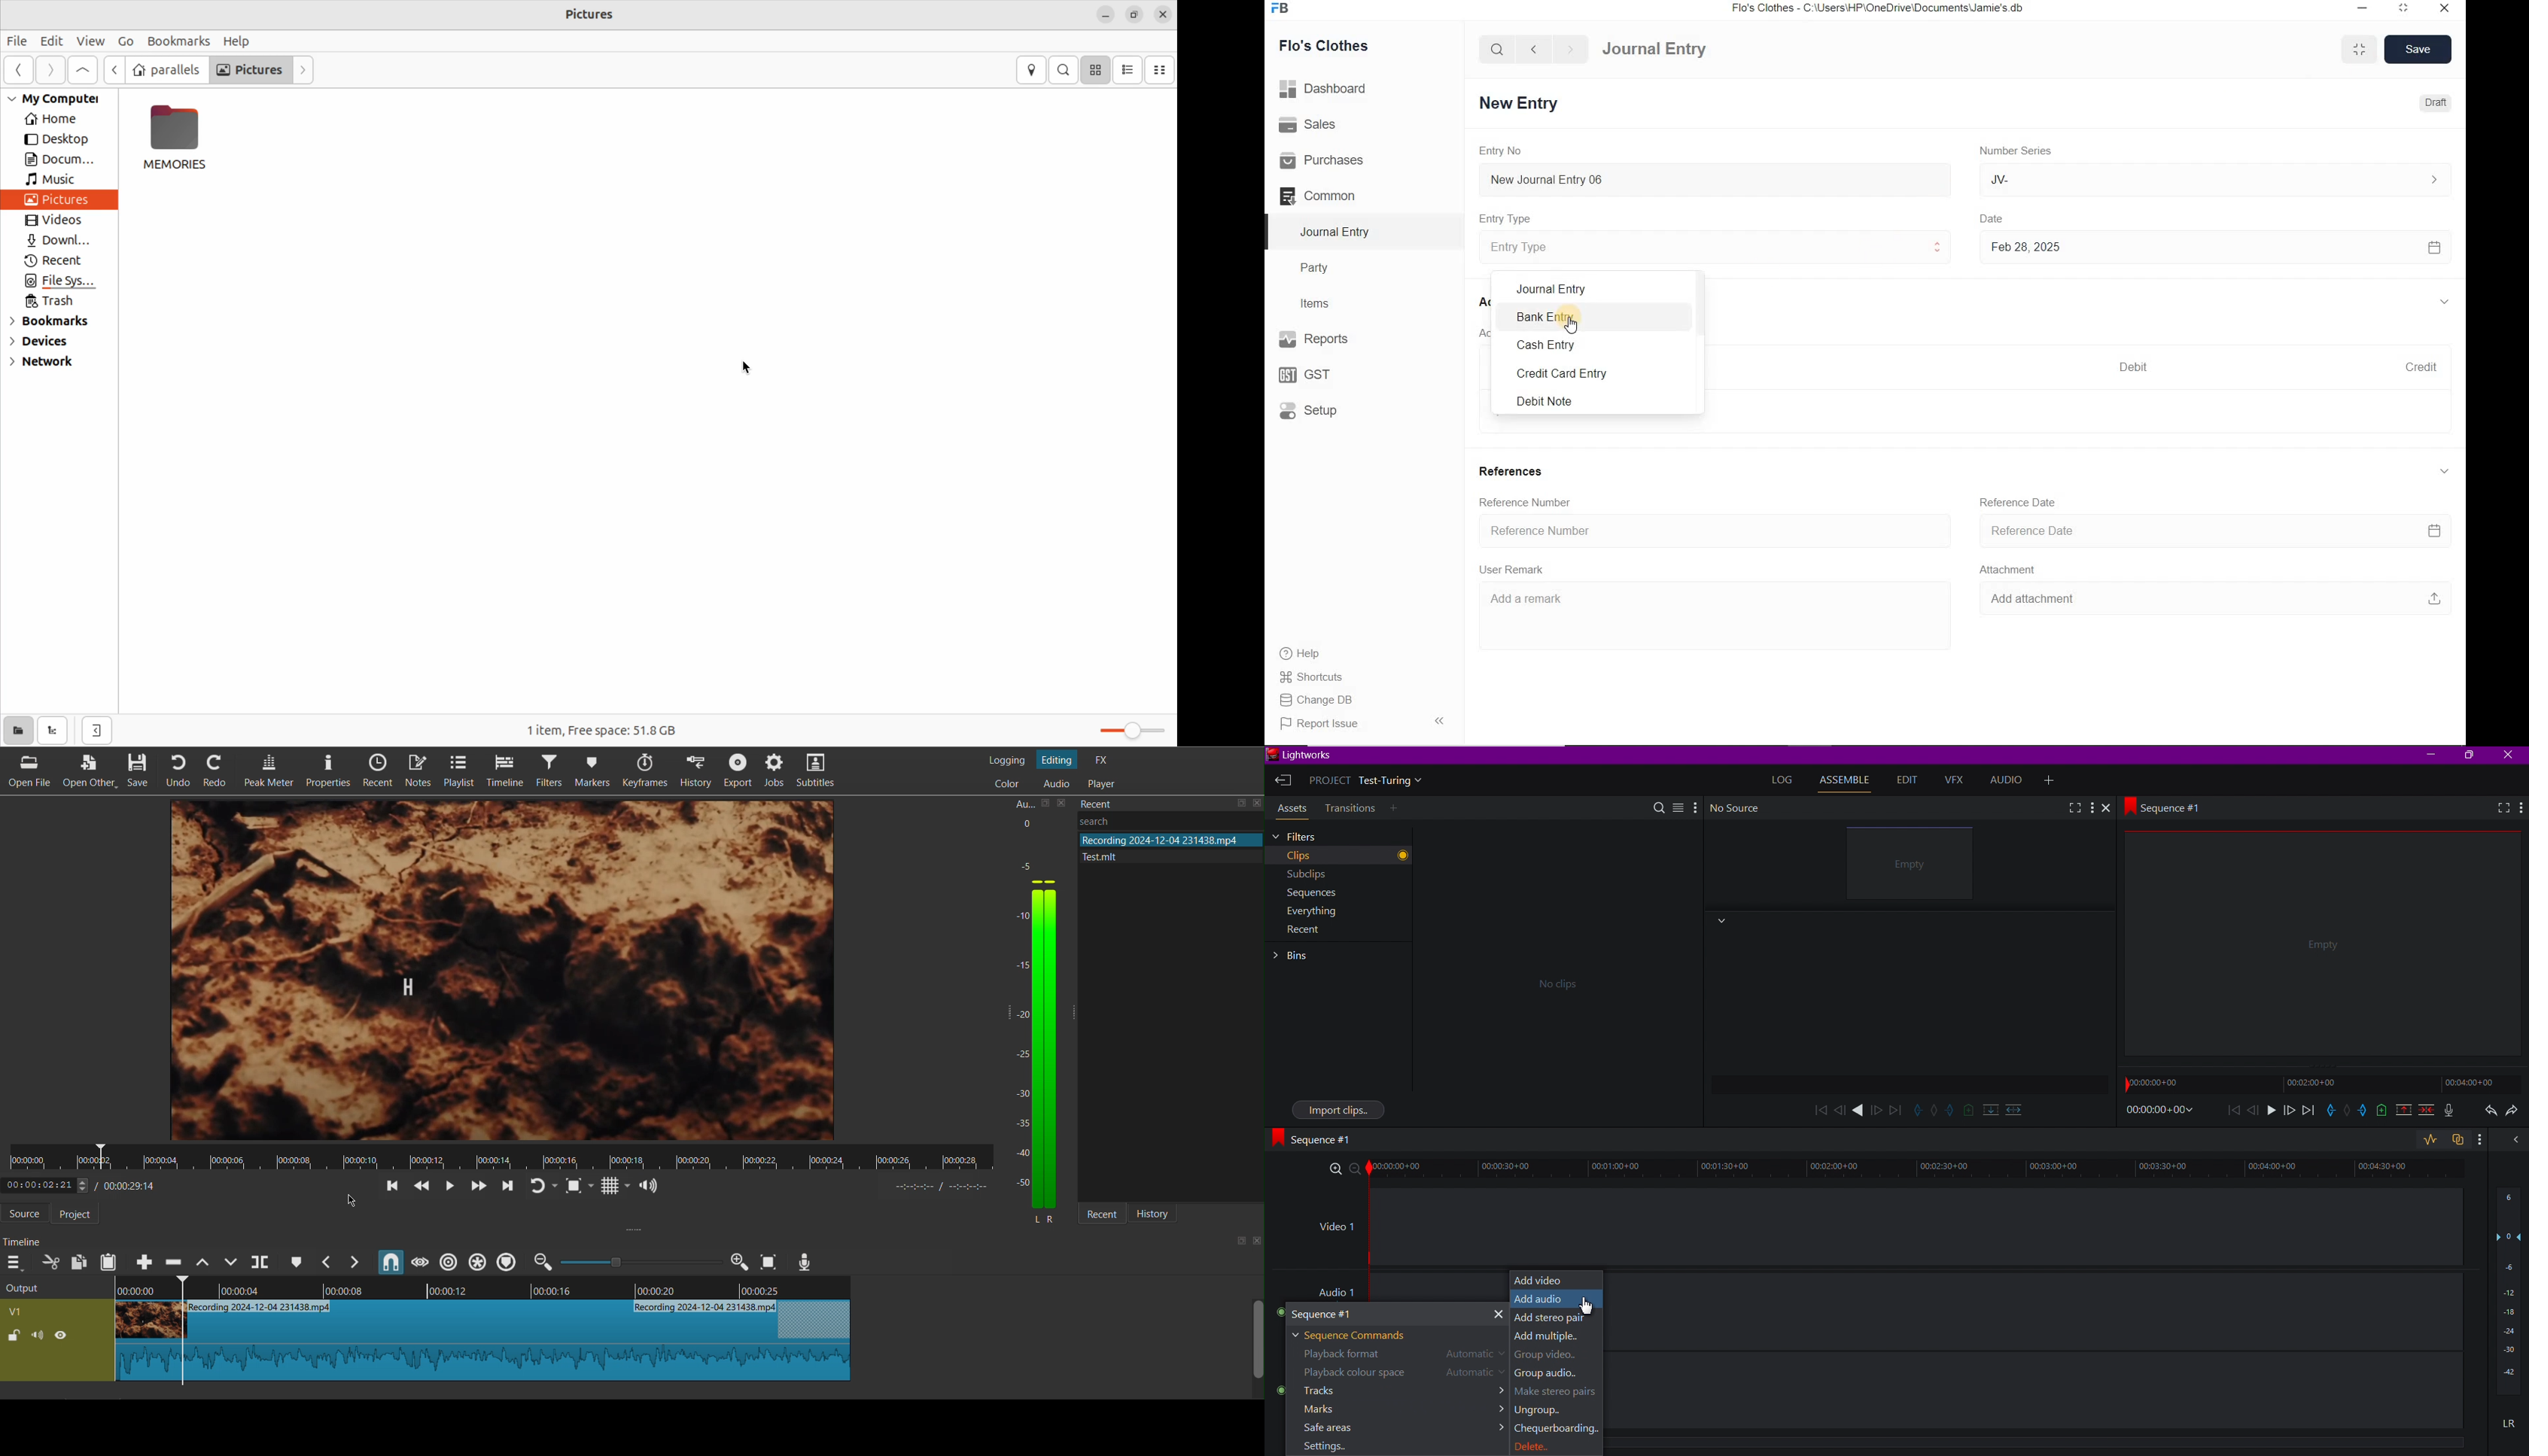  Describe the element at coordinates (2160, 1111) in the screenshot. I see `Timestamp` at that location.